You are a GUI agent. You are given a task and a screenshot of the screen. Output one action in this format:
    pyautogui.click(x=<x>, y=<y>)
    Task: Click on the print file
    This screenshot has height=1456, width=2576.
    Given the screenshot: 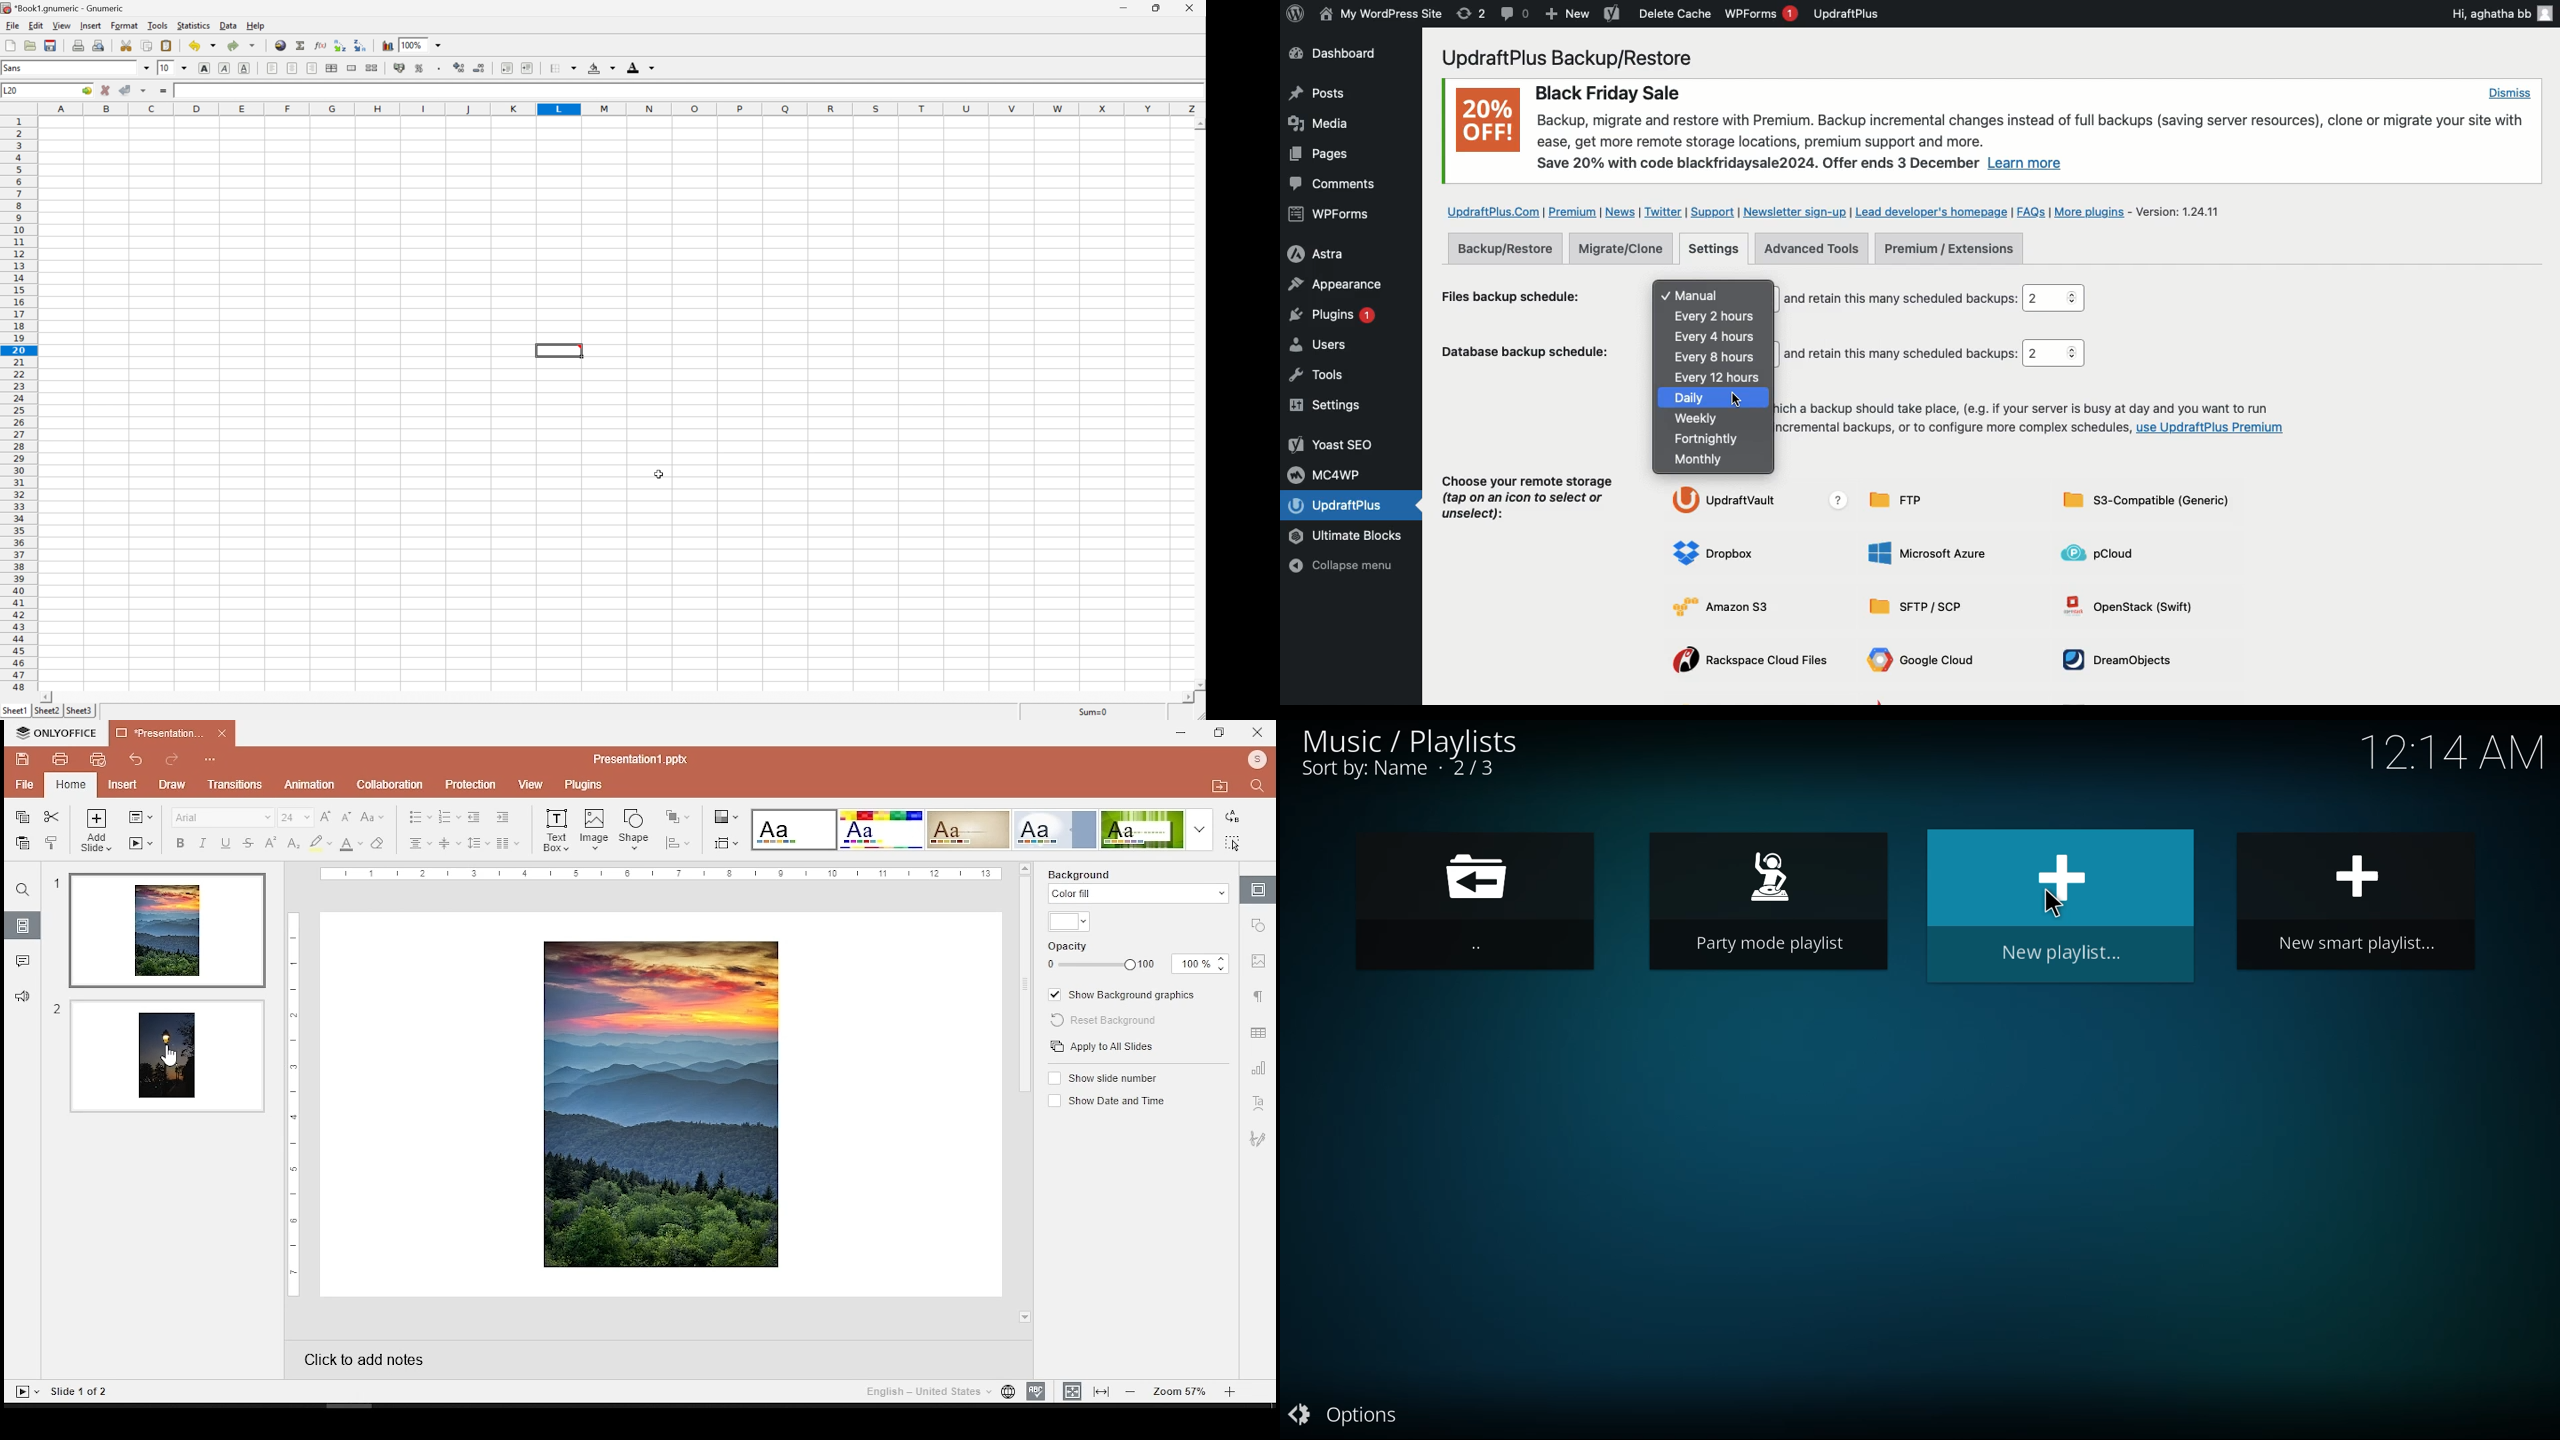 What is the action you would take?
    pyautogui.click(x=60, y=760)
    